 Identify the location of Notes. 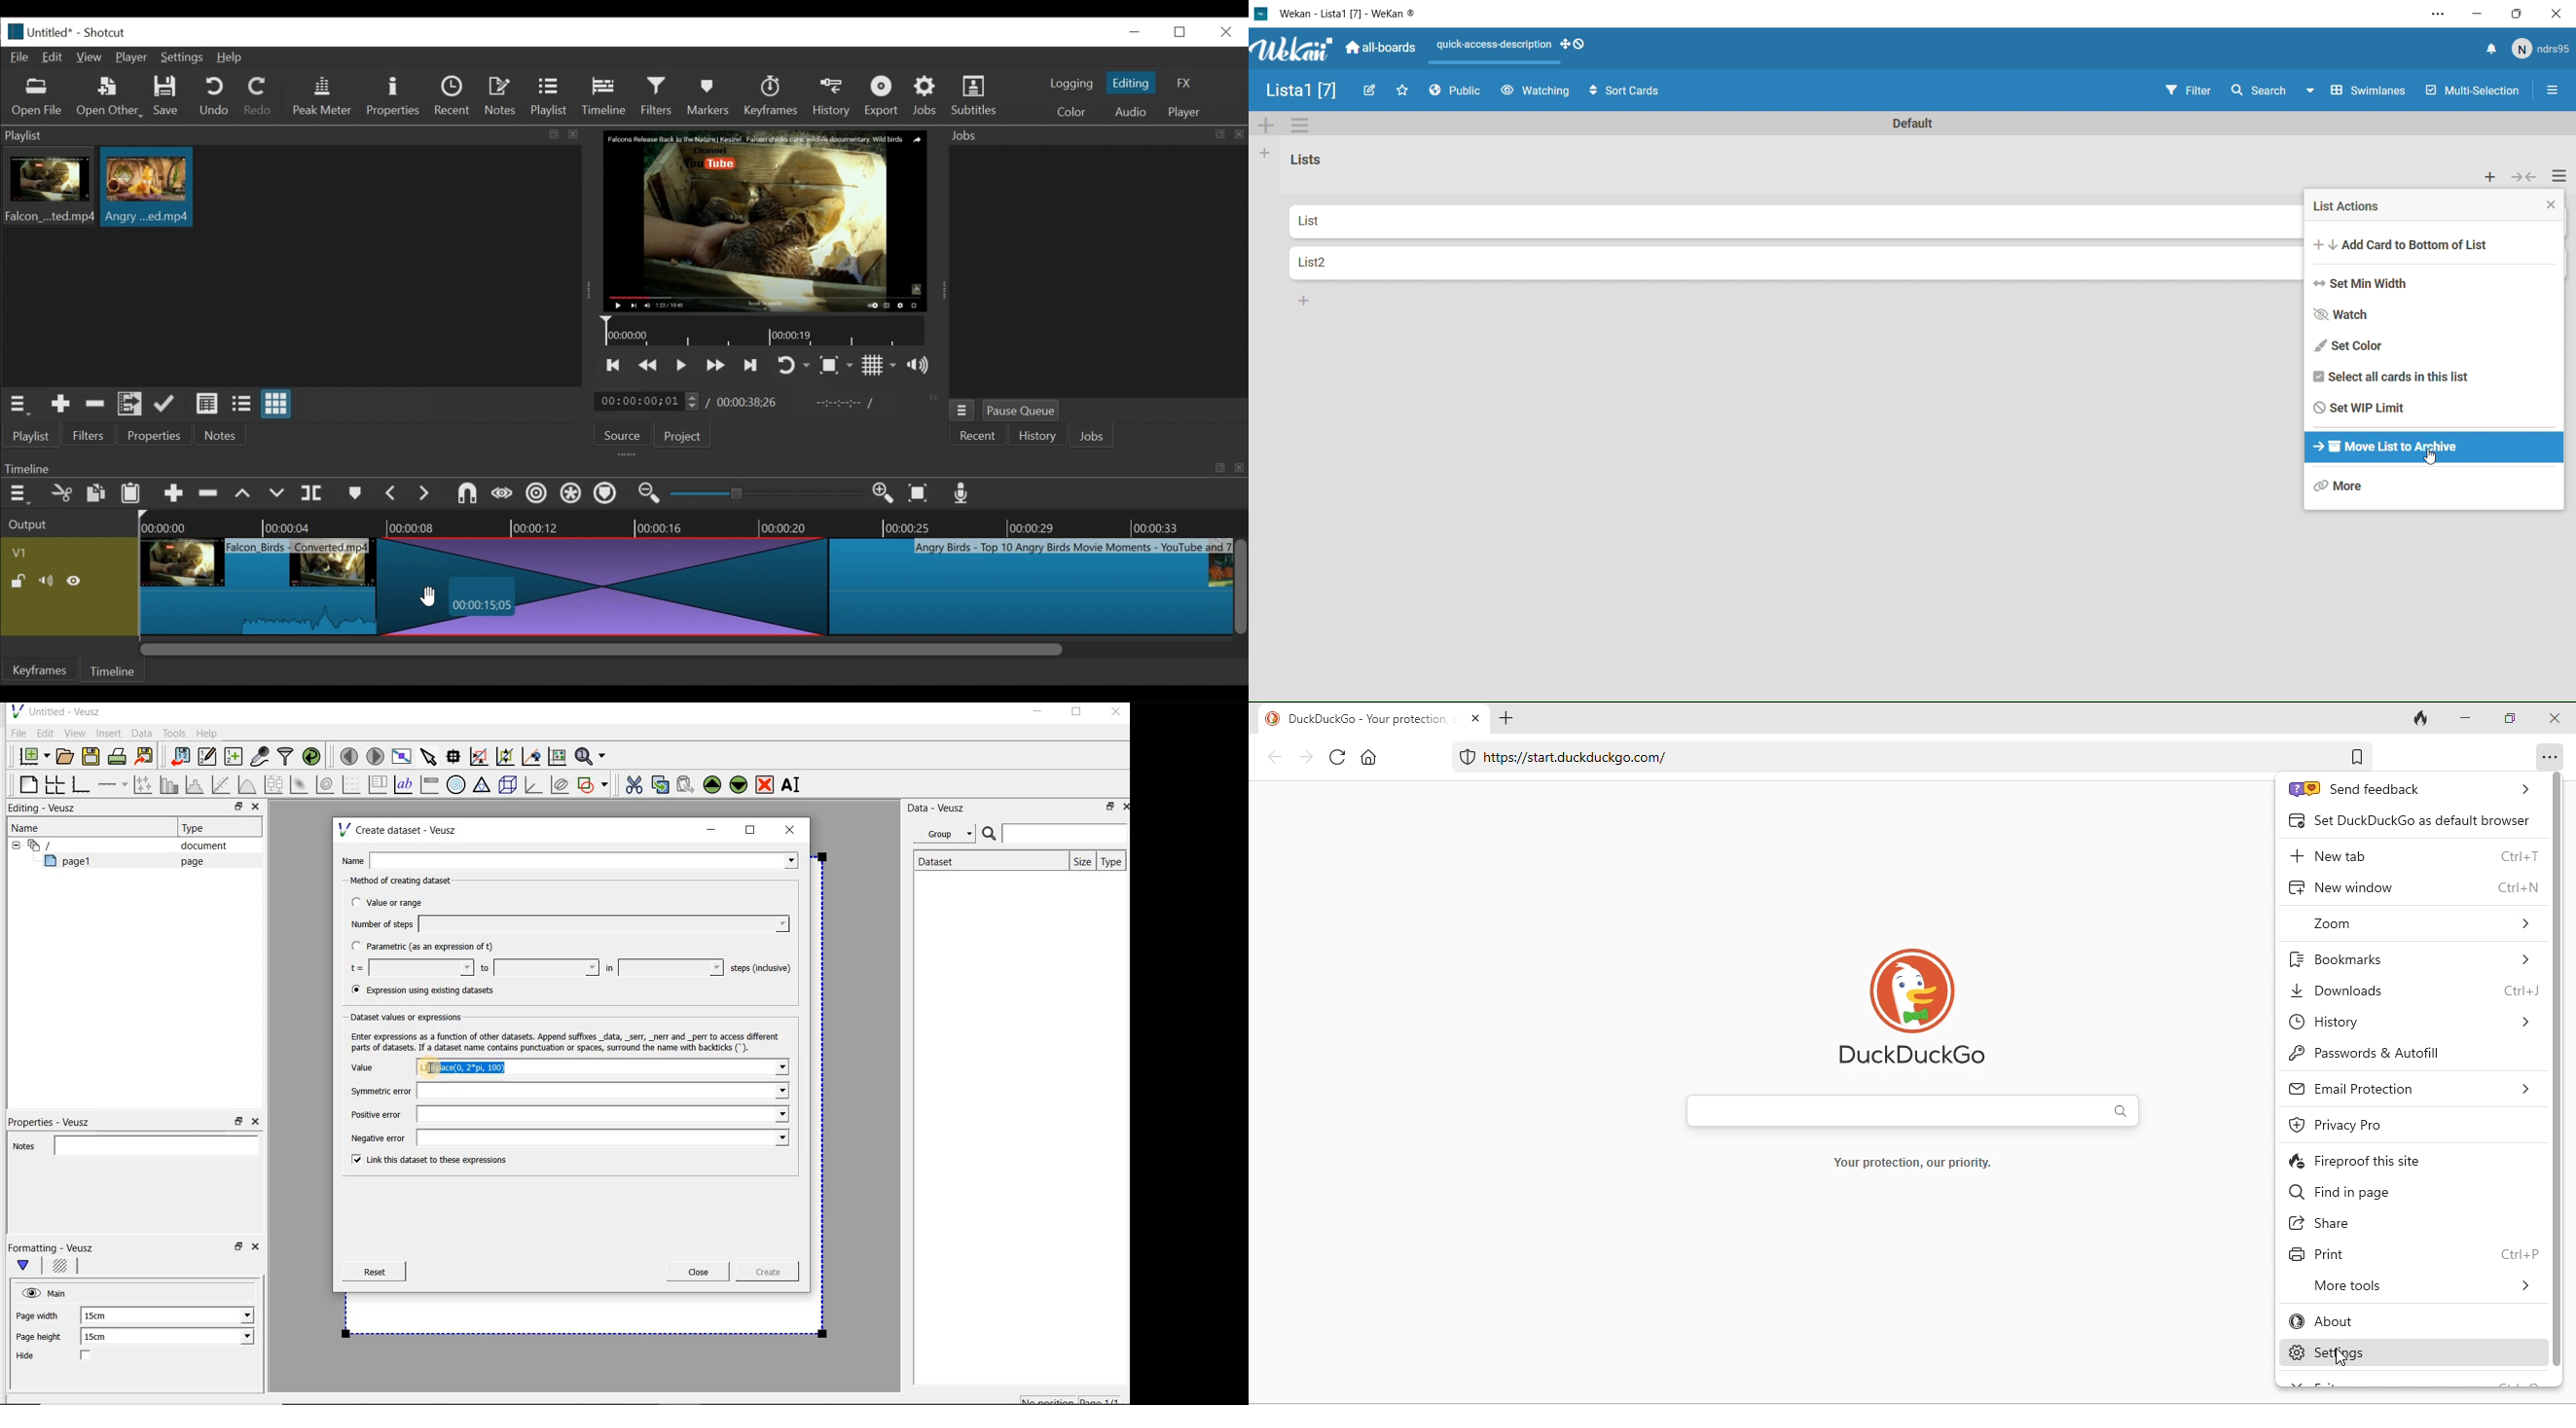
(221, 435).